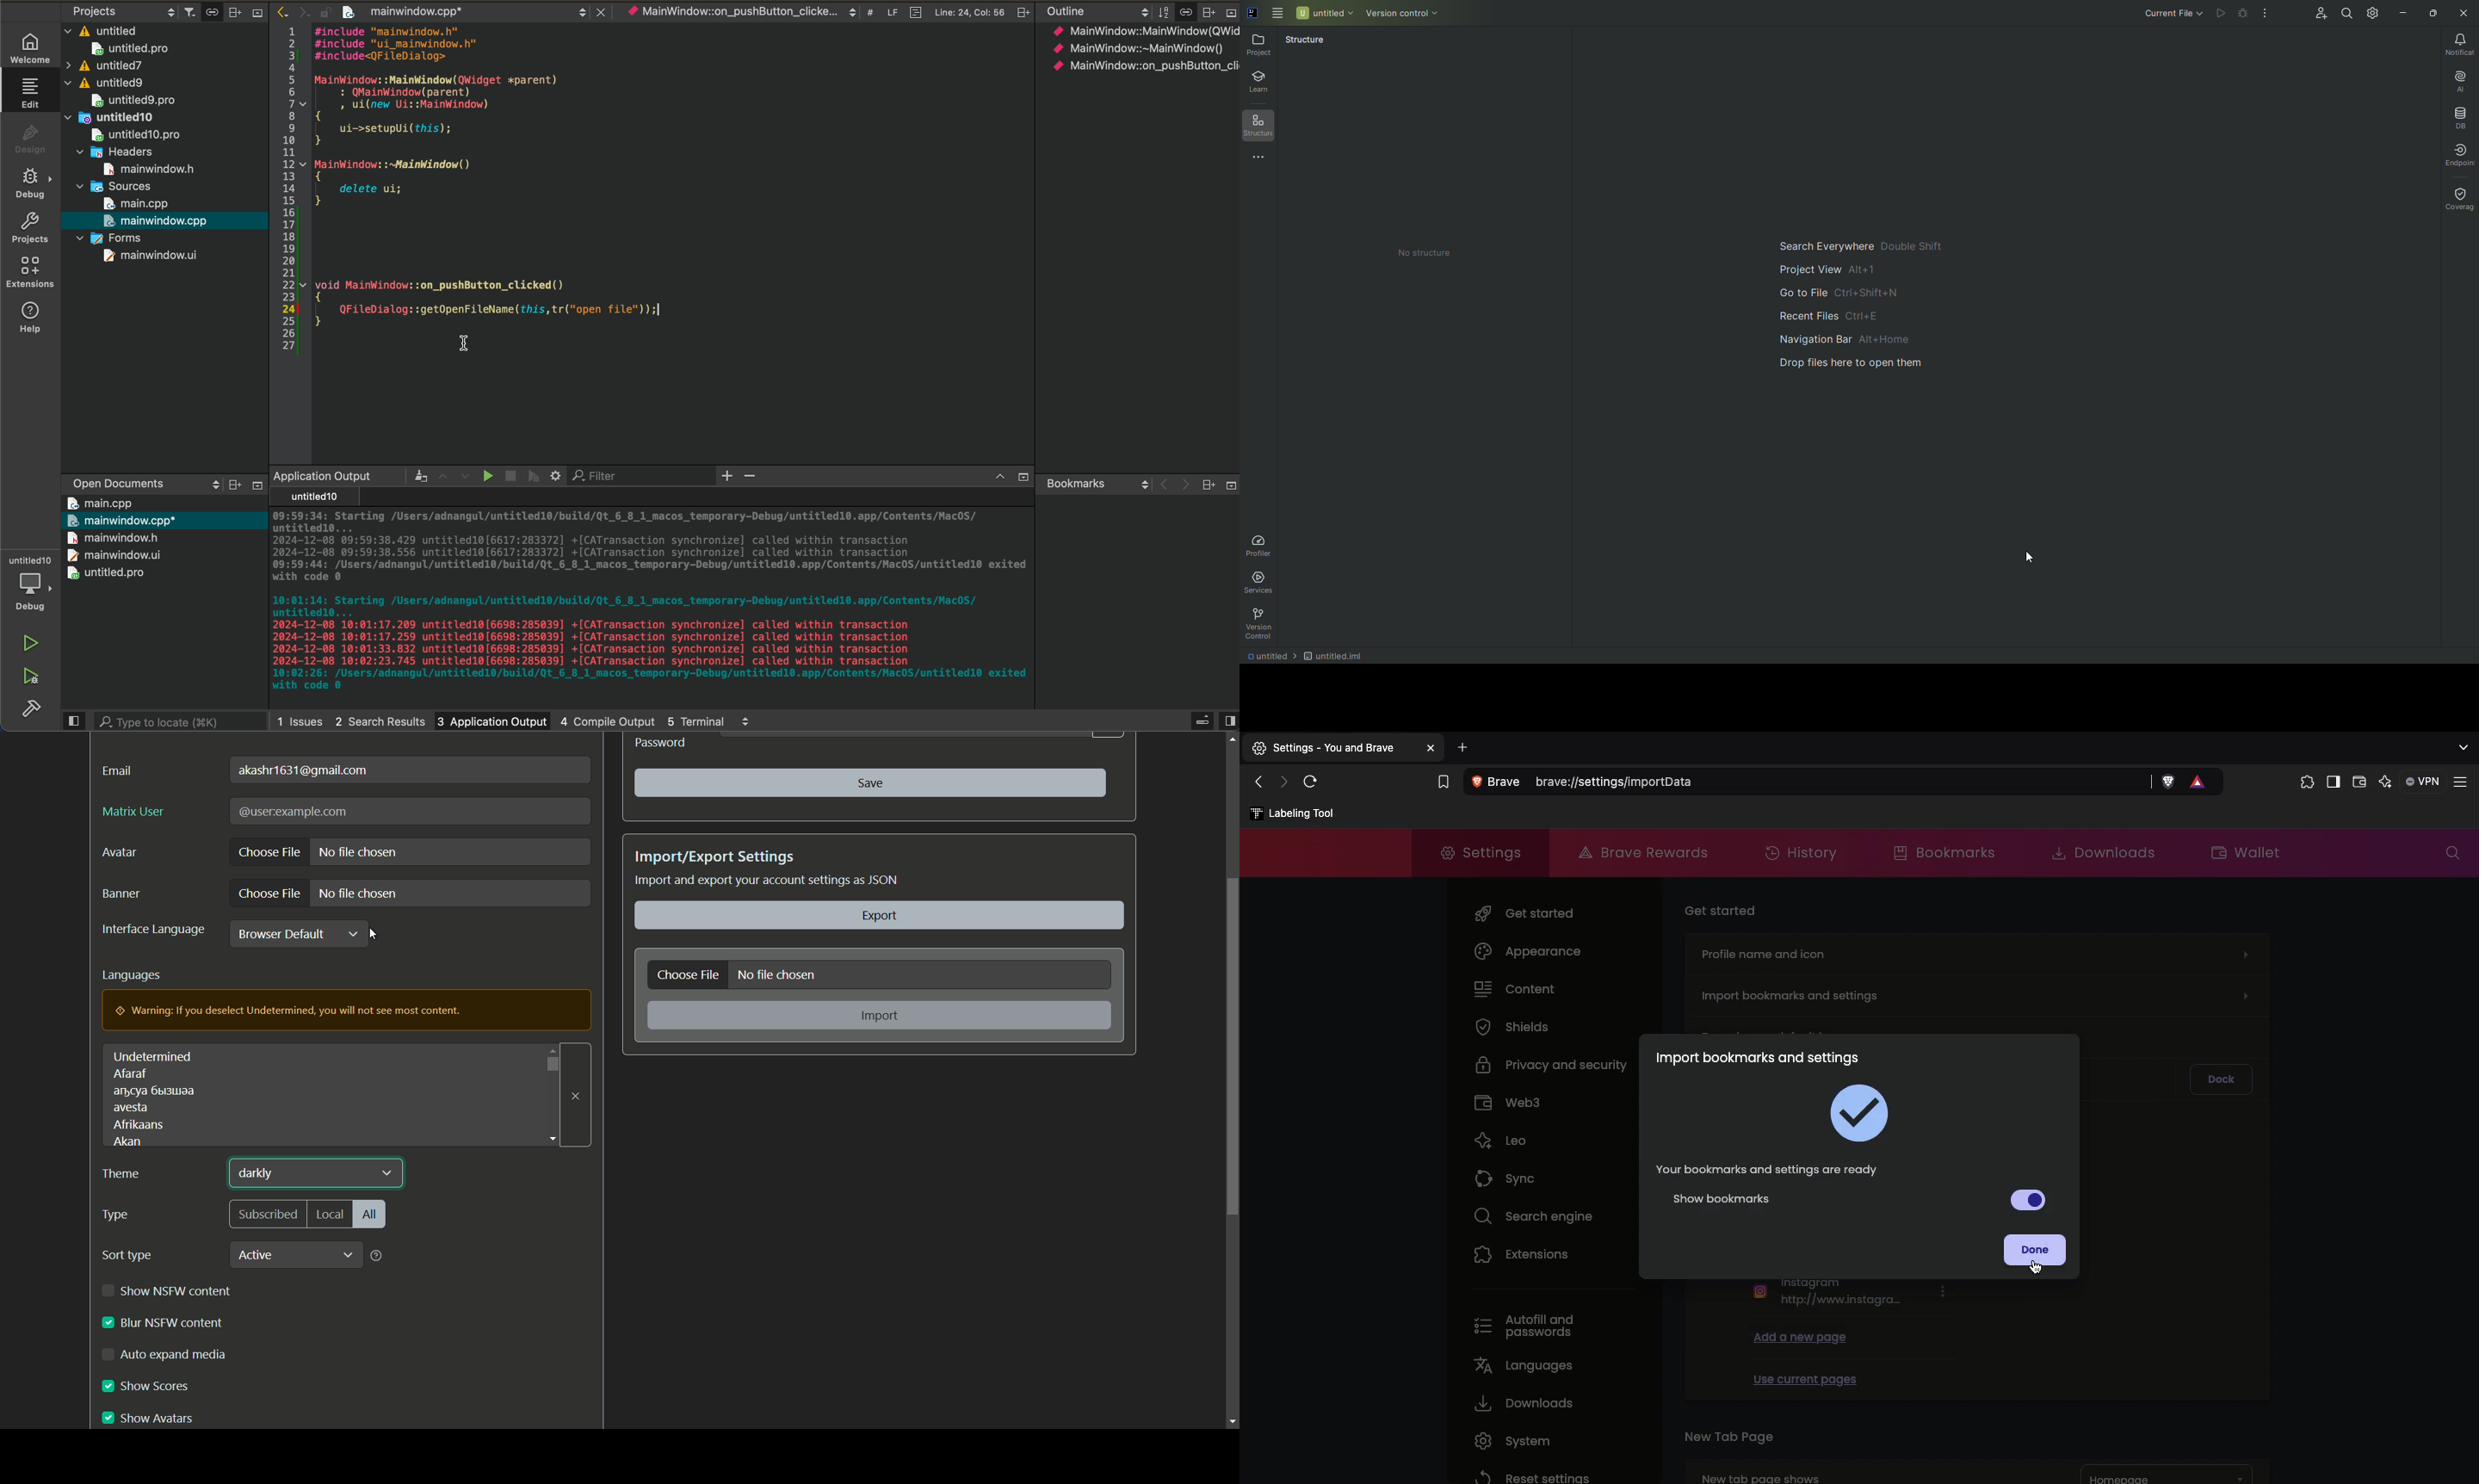 Image resolution: width=2492 pixels, height=1484 pixels. What do you see at coordinates (877, 1016) in the screenshot?
I see `import` at bounding box center [877, 1016].